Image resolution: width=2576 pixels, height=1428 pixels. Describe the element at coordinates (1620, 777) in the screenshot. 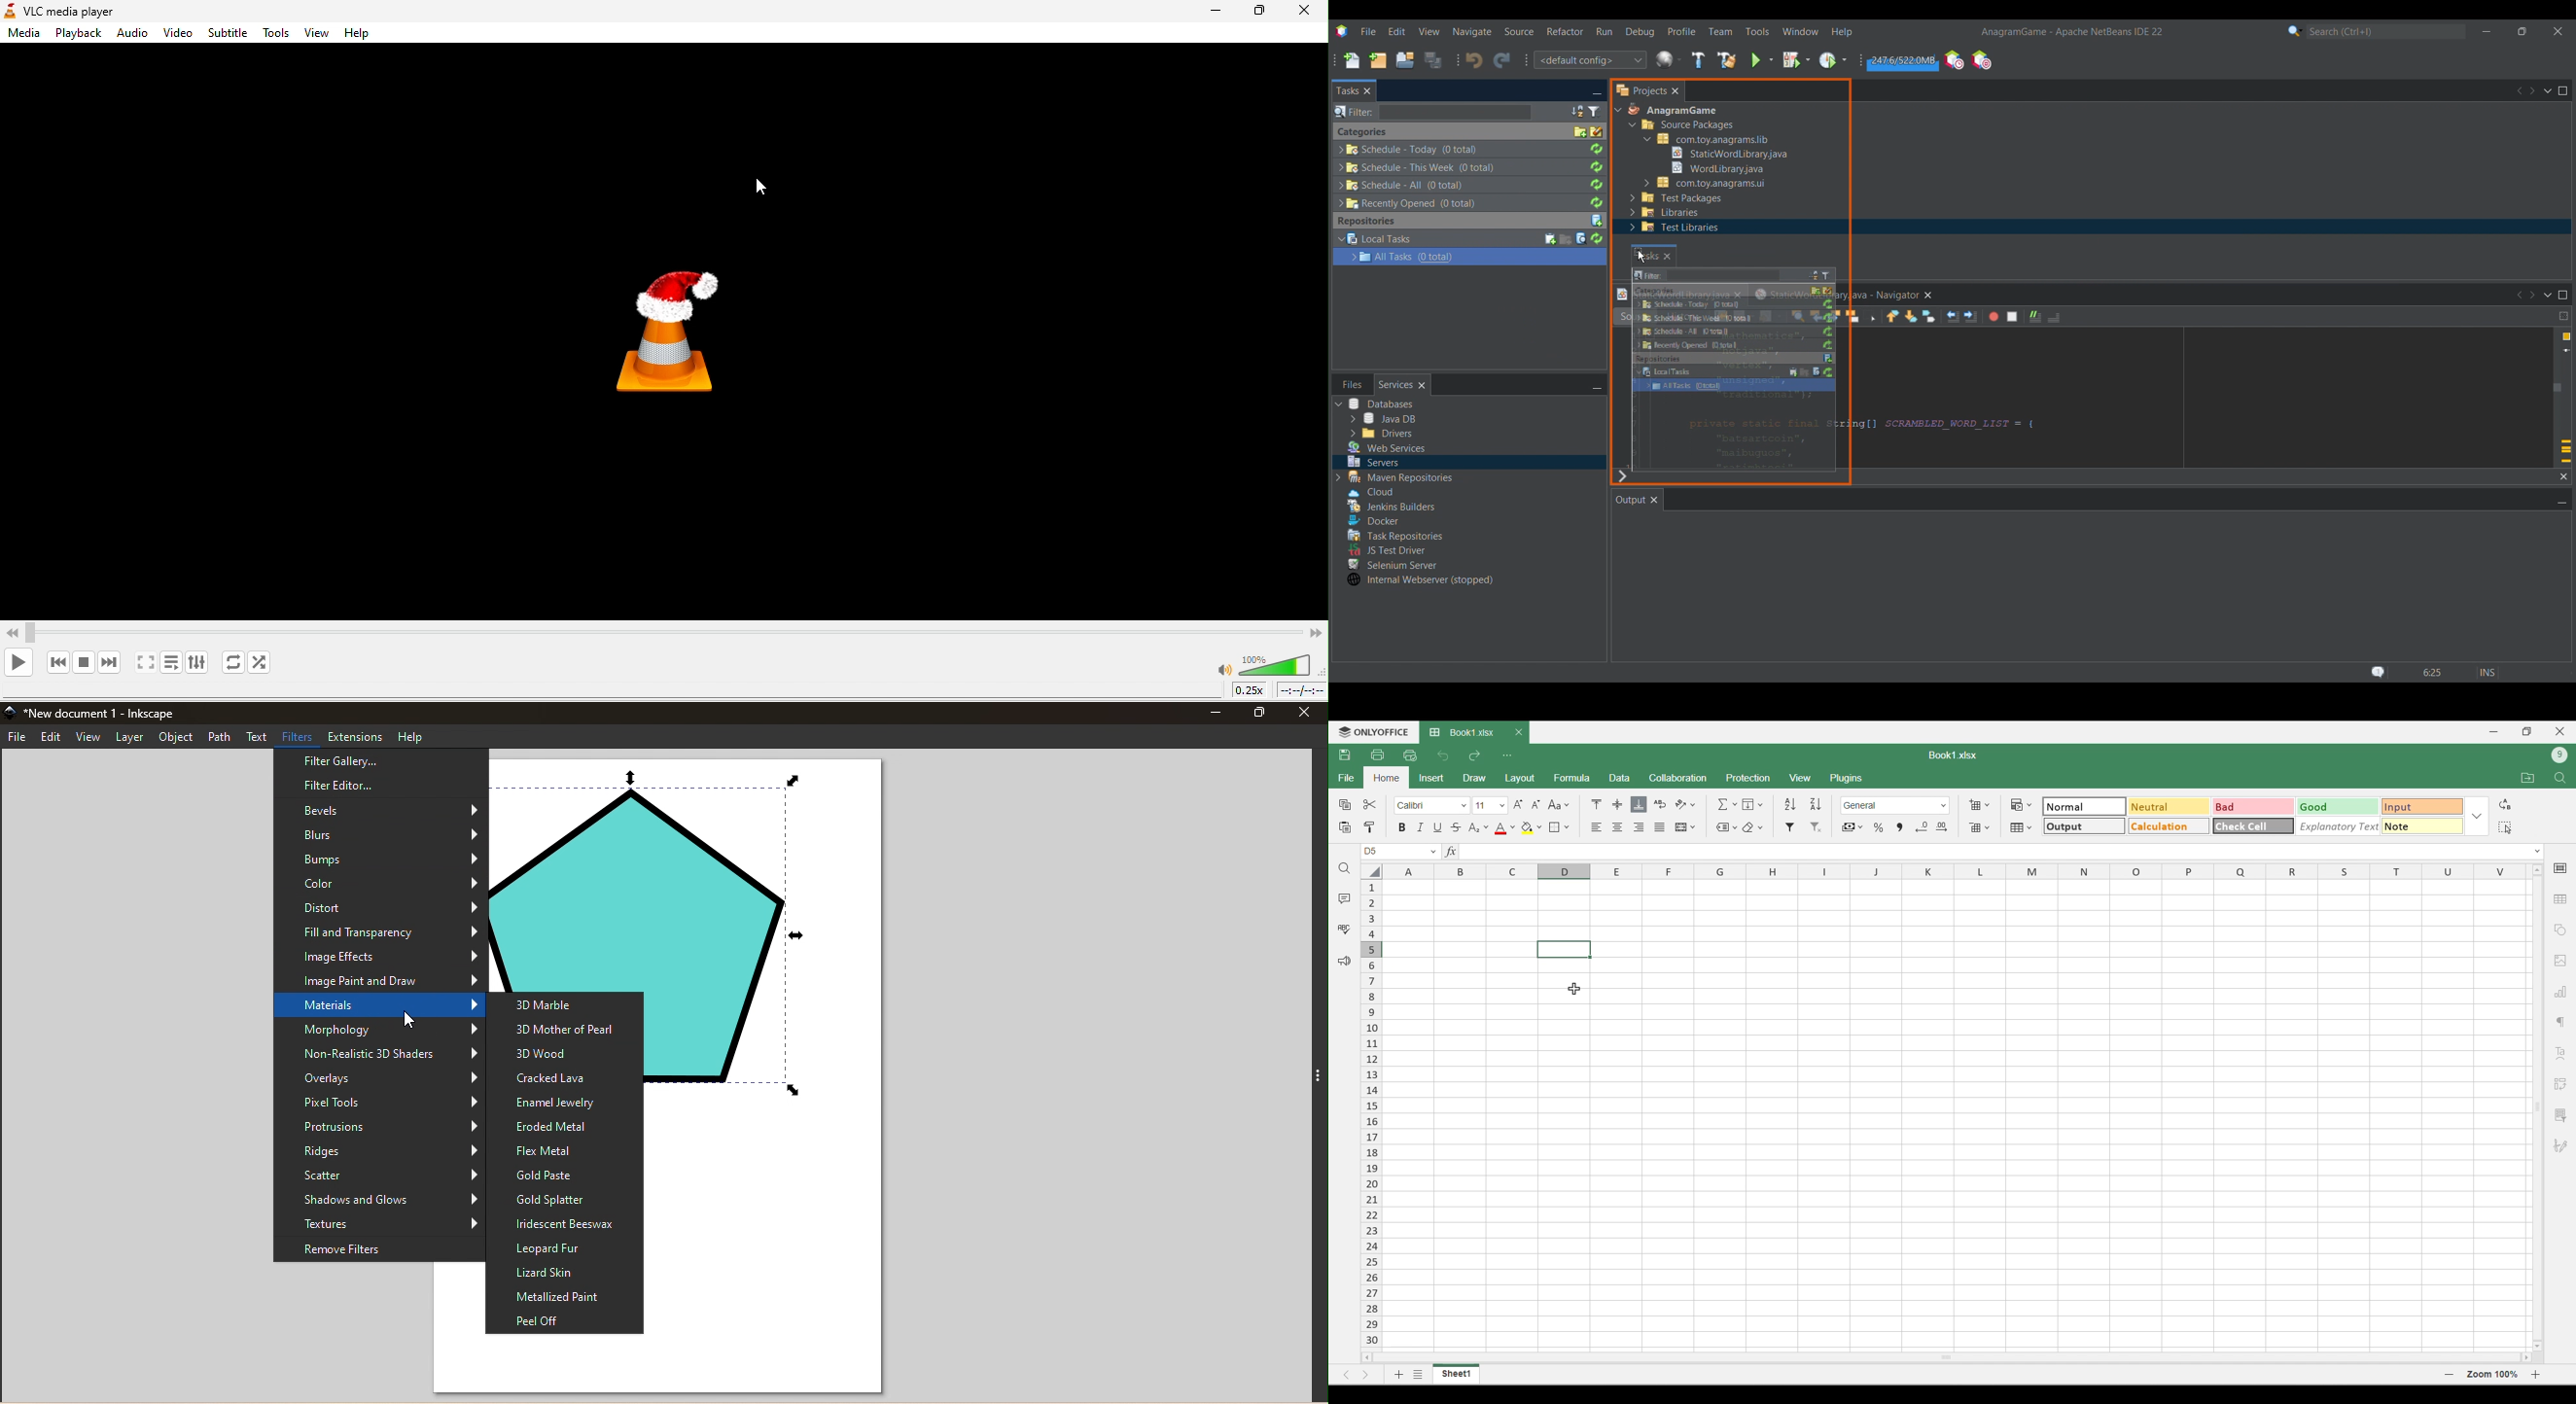

I see `Data menu` at that location.